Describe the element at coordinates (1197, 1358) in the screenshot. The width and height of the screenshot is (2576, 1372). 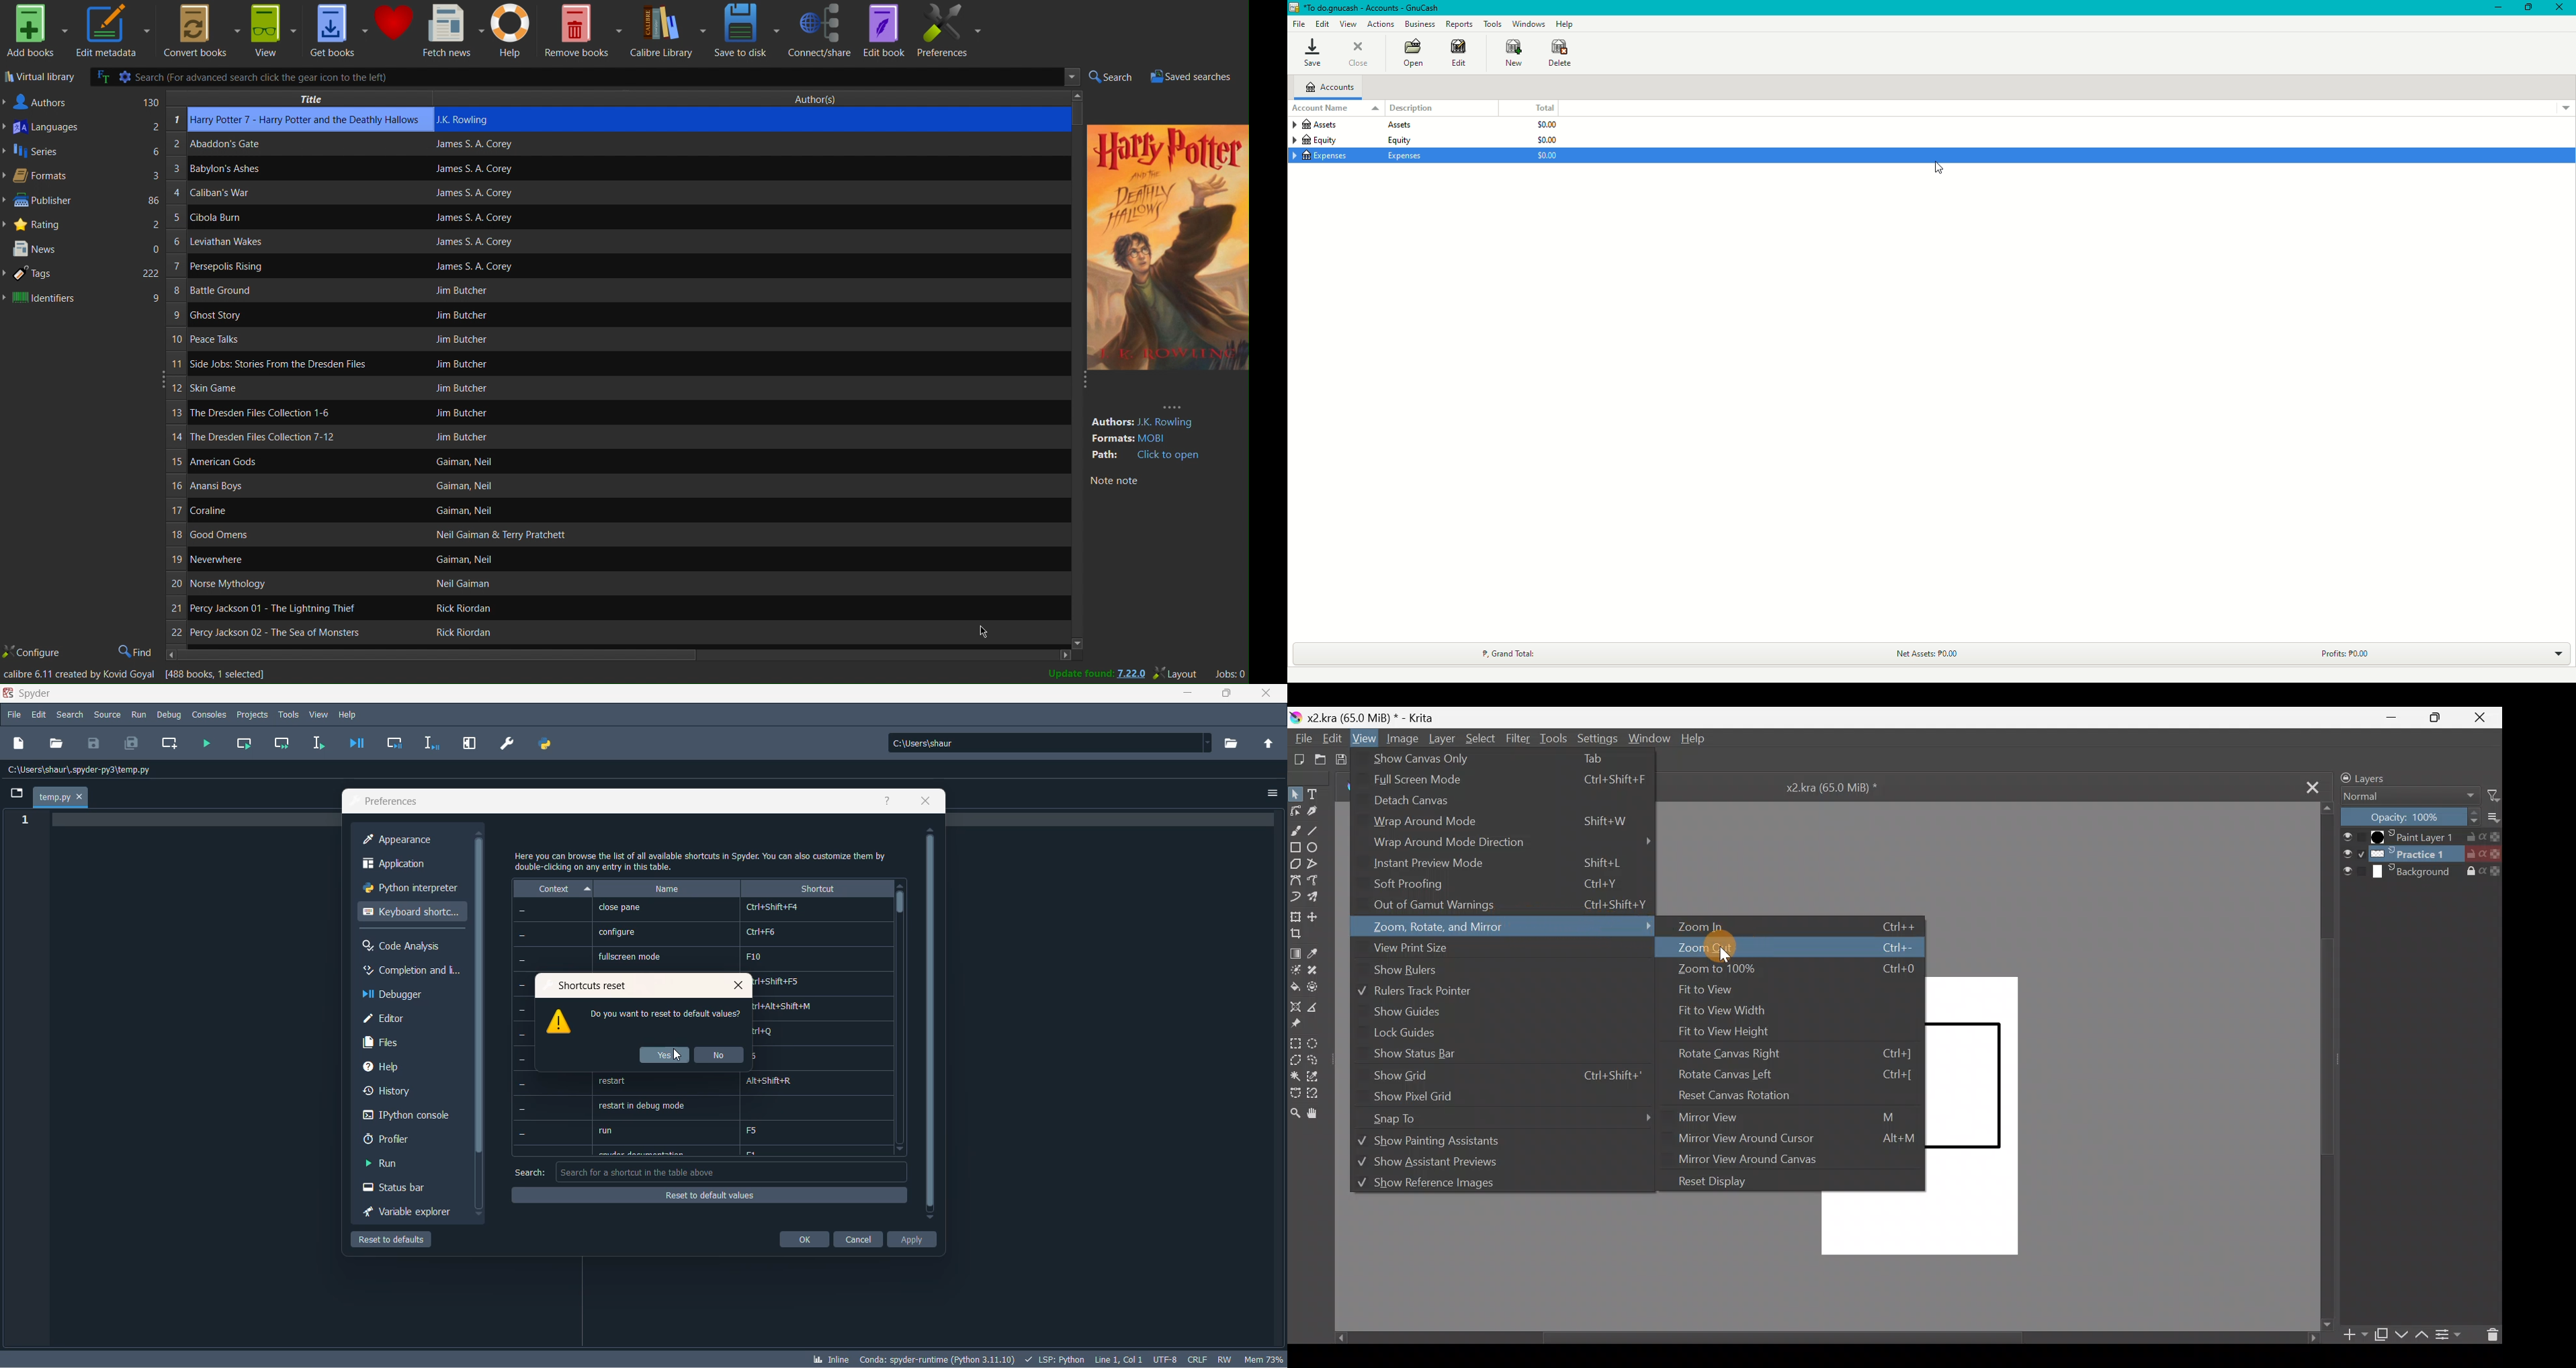
I see `file EOL status` at that location.